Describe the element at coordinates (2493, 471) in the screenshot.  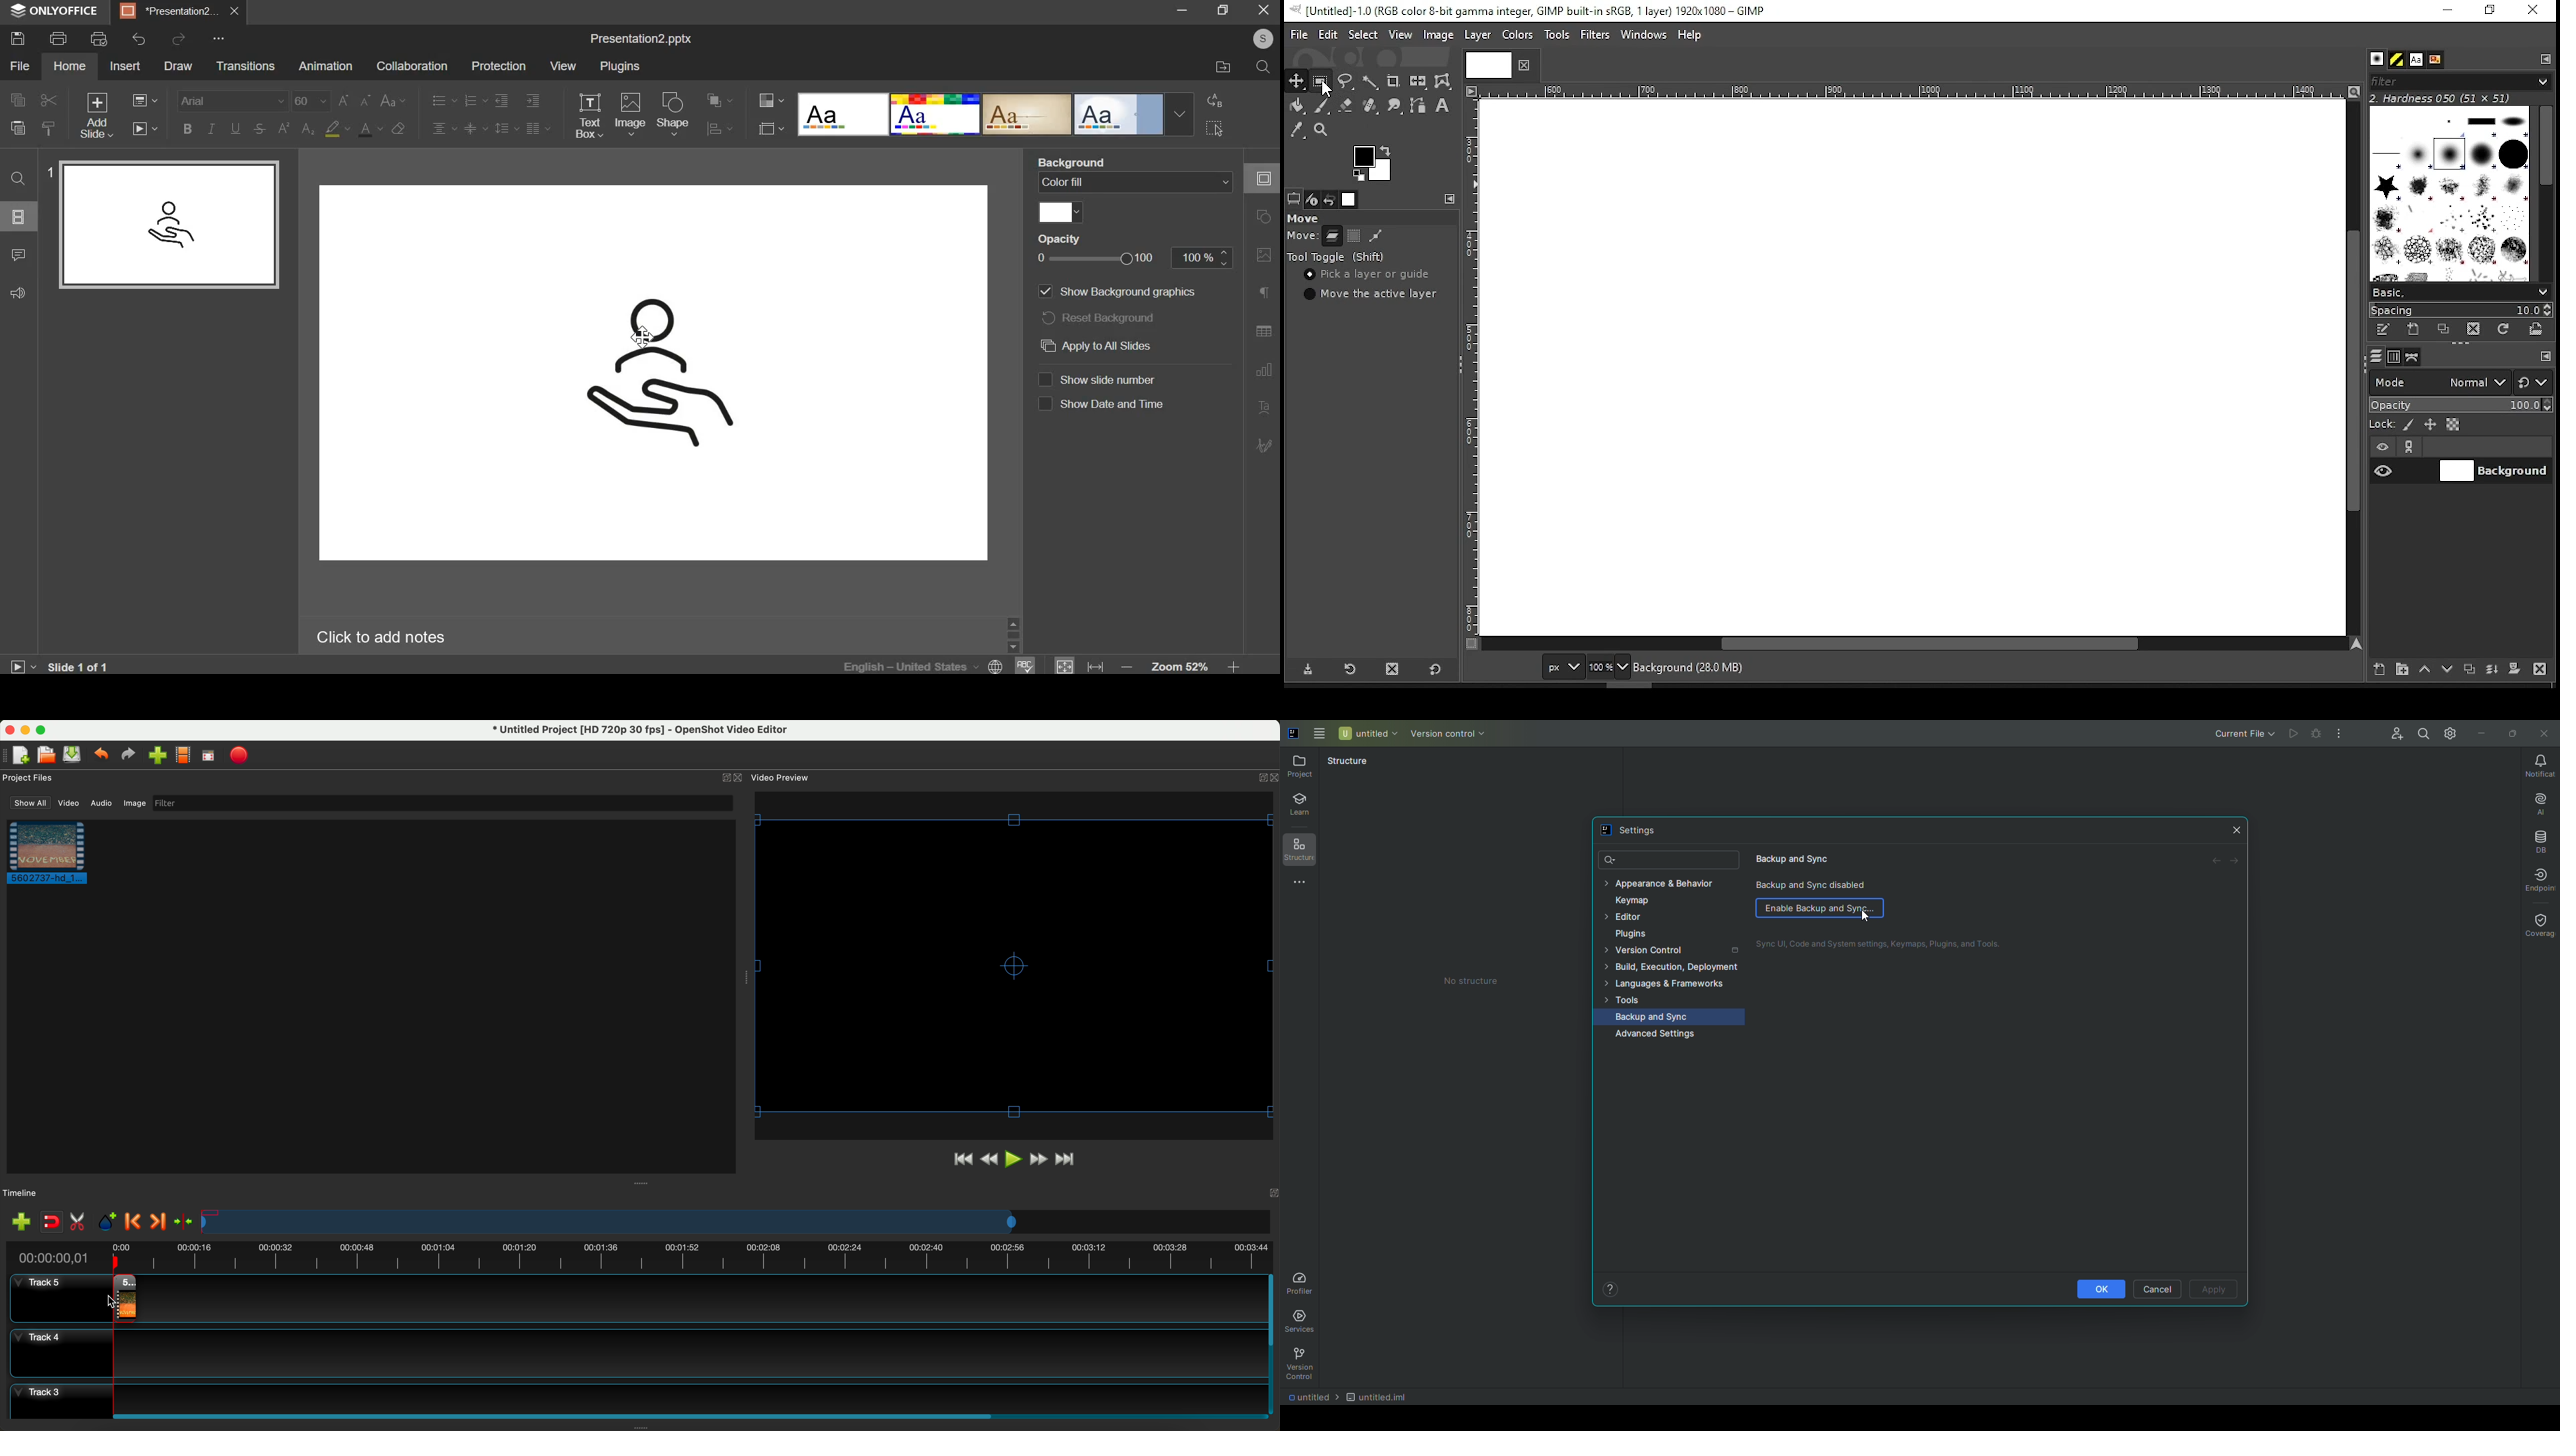
I see `layer ` at that location.